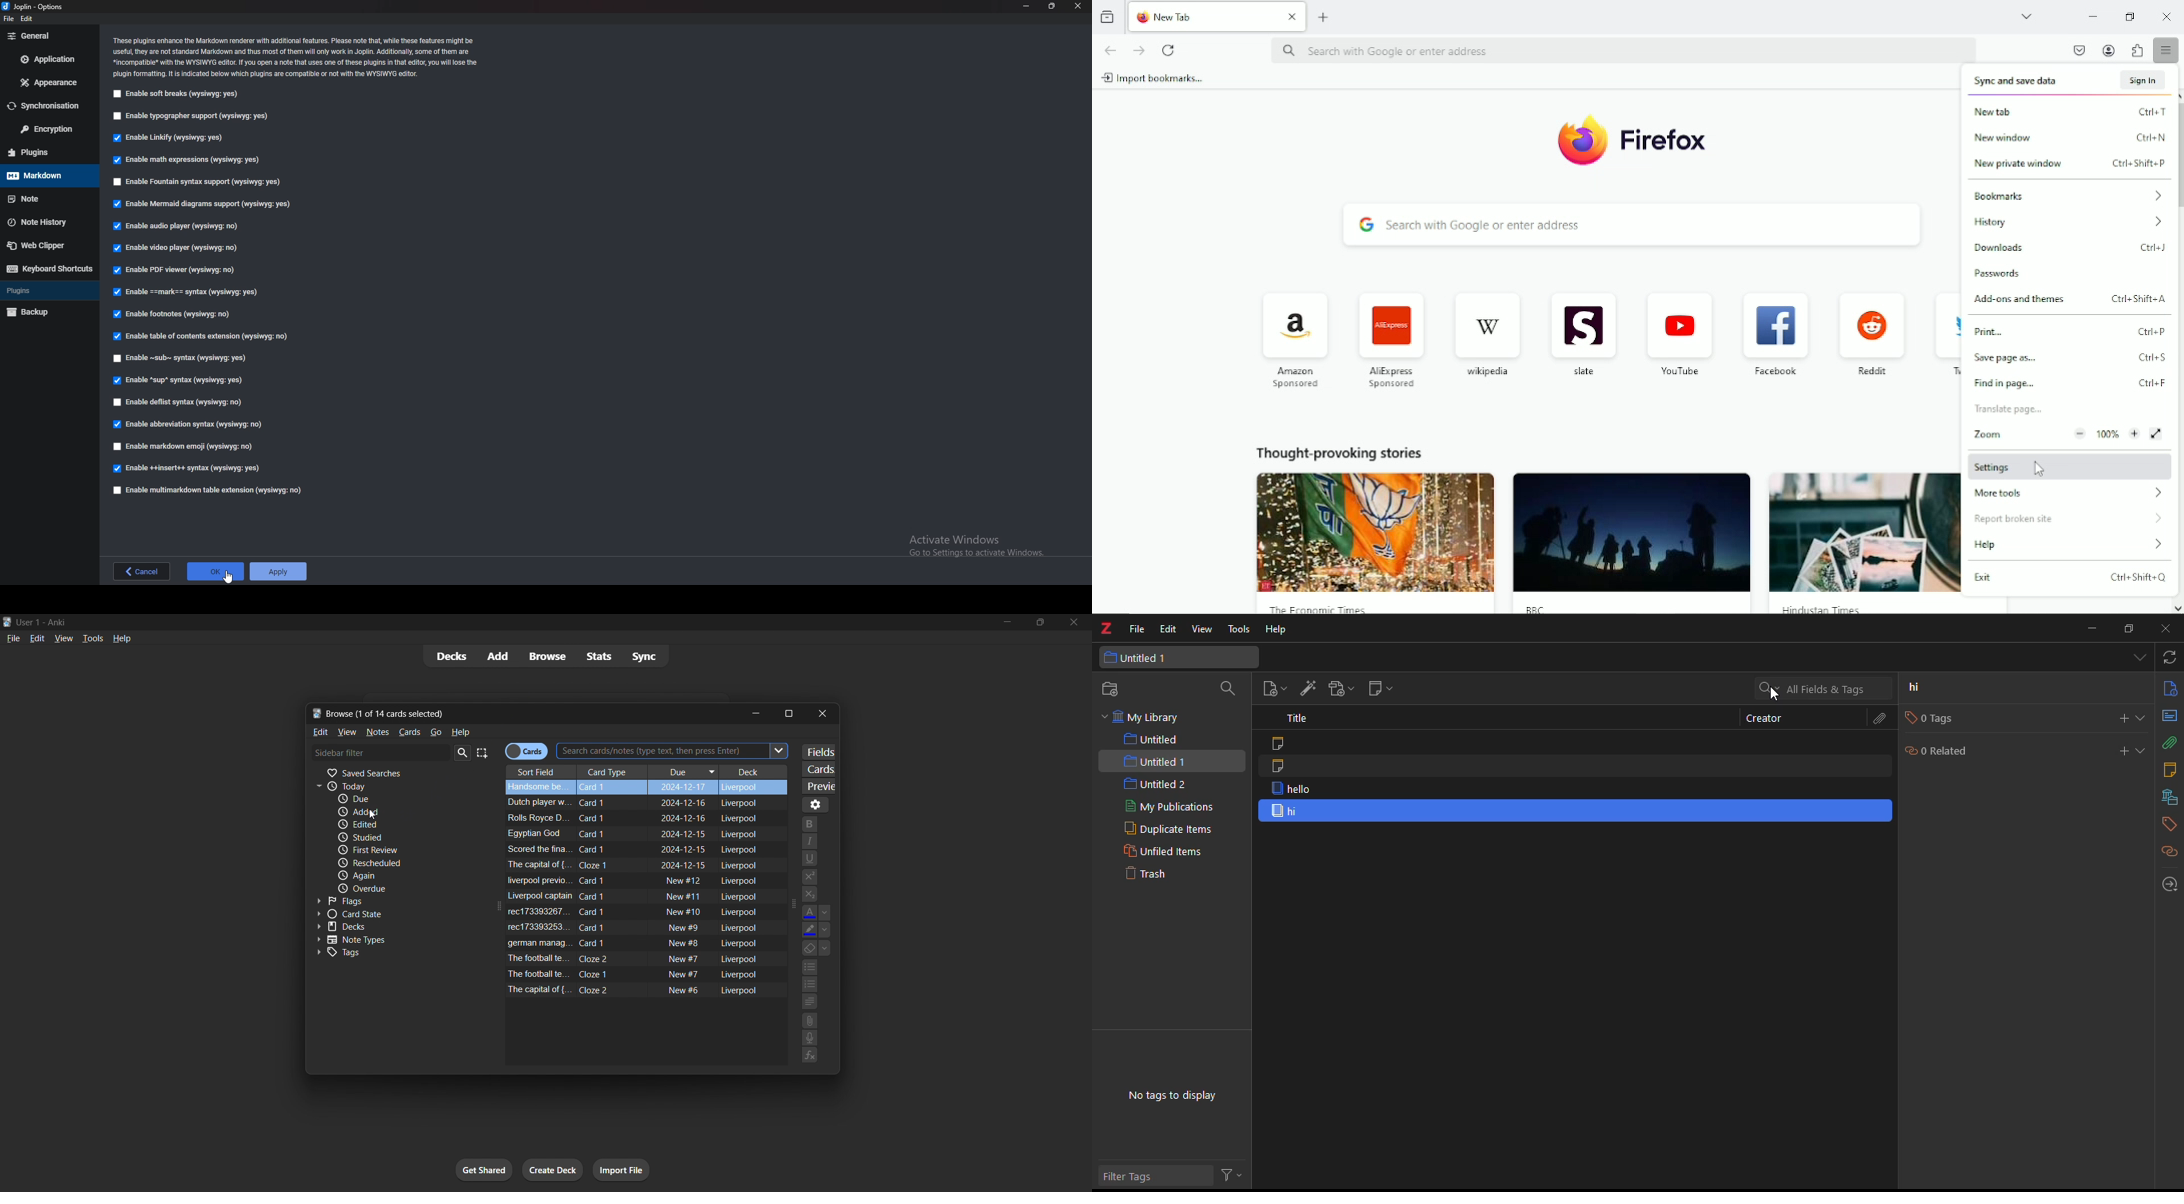  What do you see at coordinates (395, 837) in the screenshot?
I see `studied` at bounding box center [395, 837].